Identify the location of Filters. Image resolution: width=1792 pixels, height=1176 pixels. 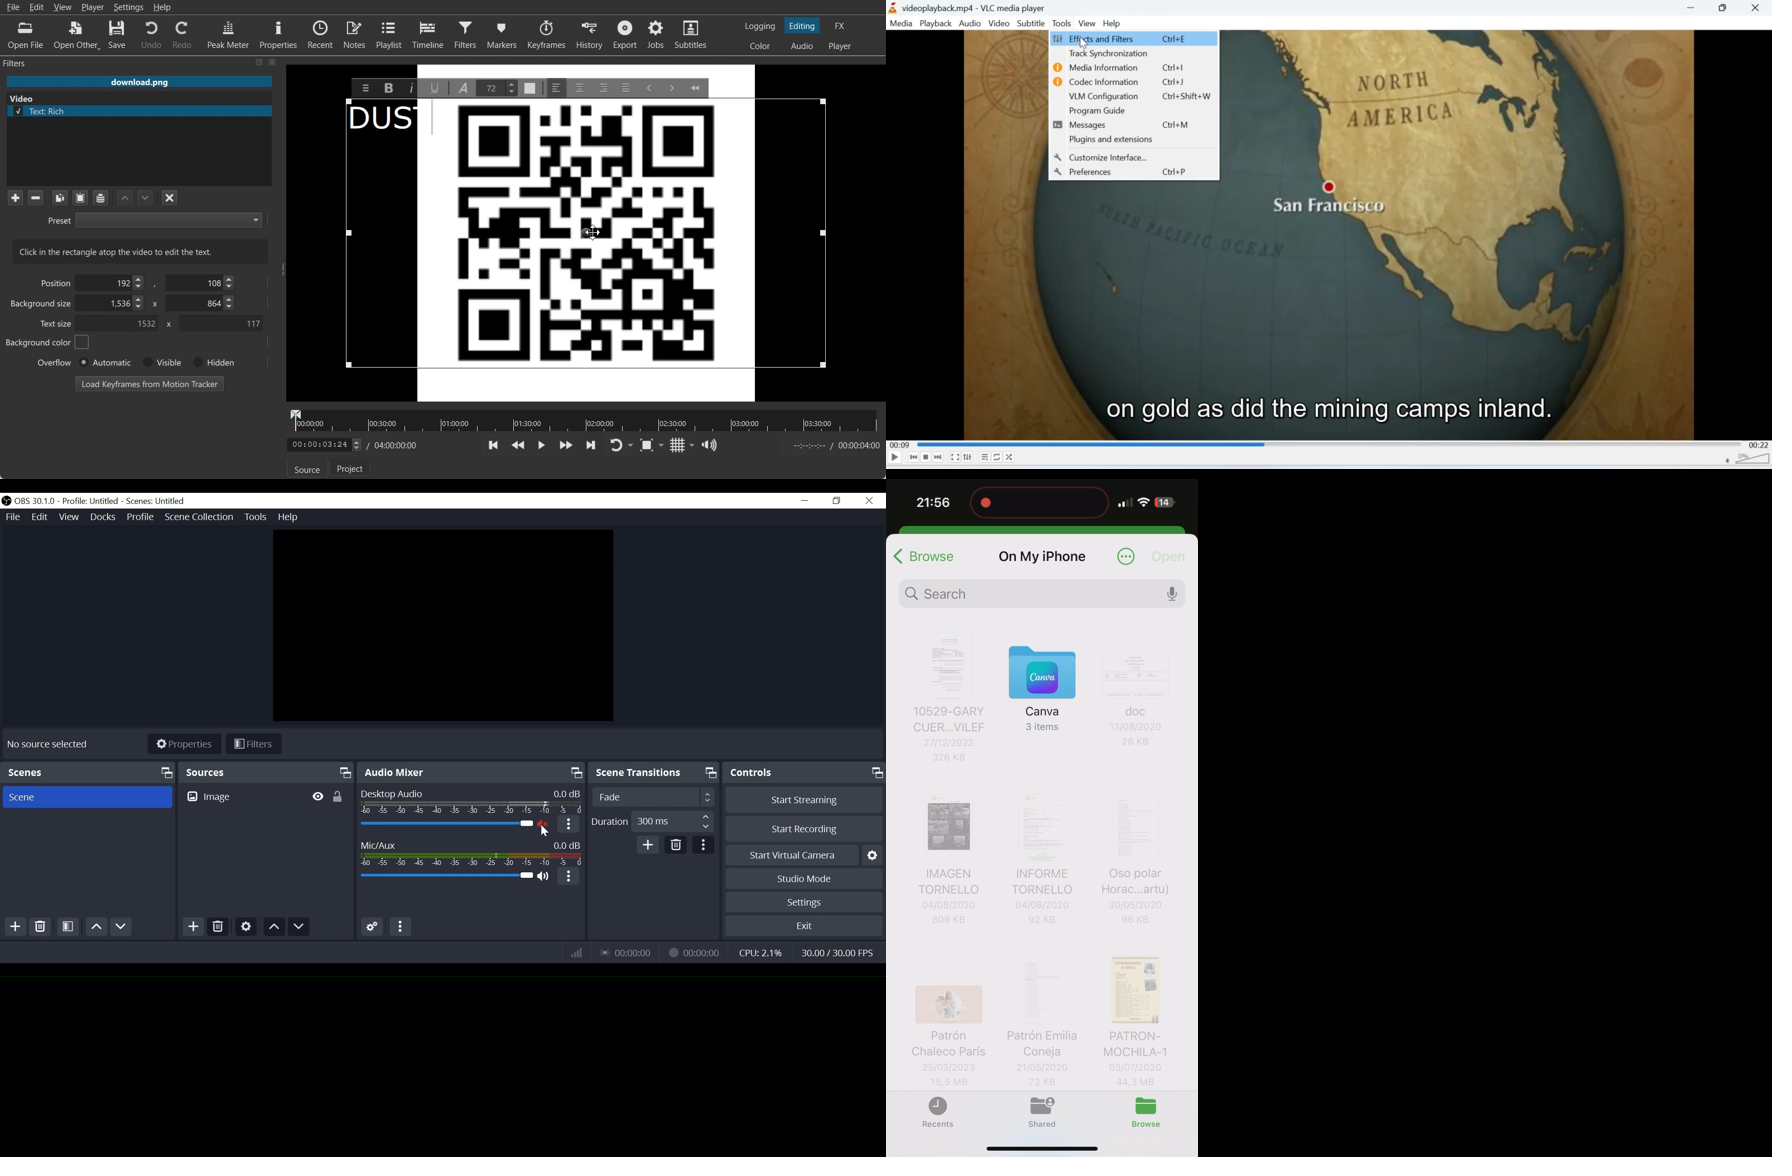
(467, 34).